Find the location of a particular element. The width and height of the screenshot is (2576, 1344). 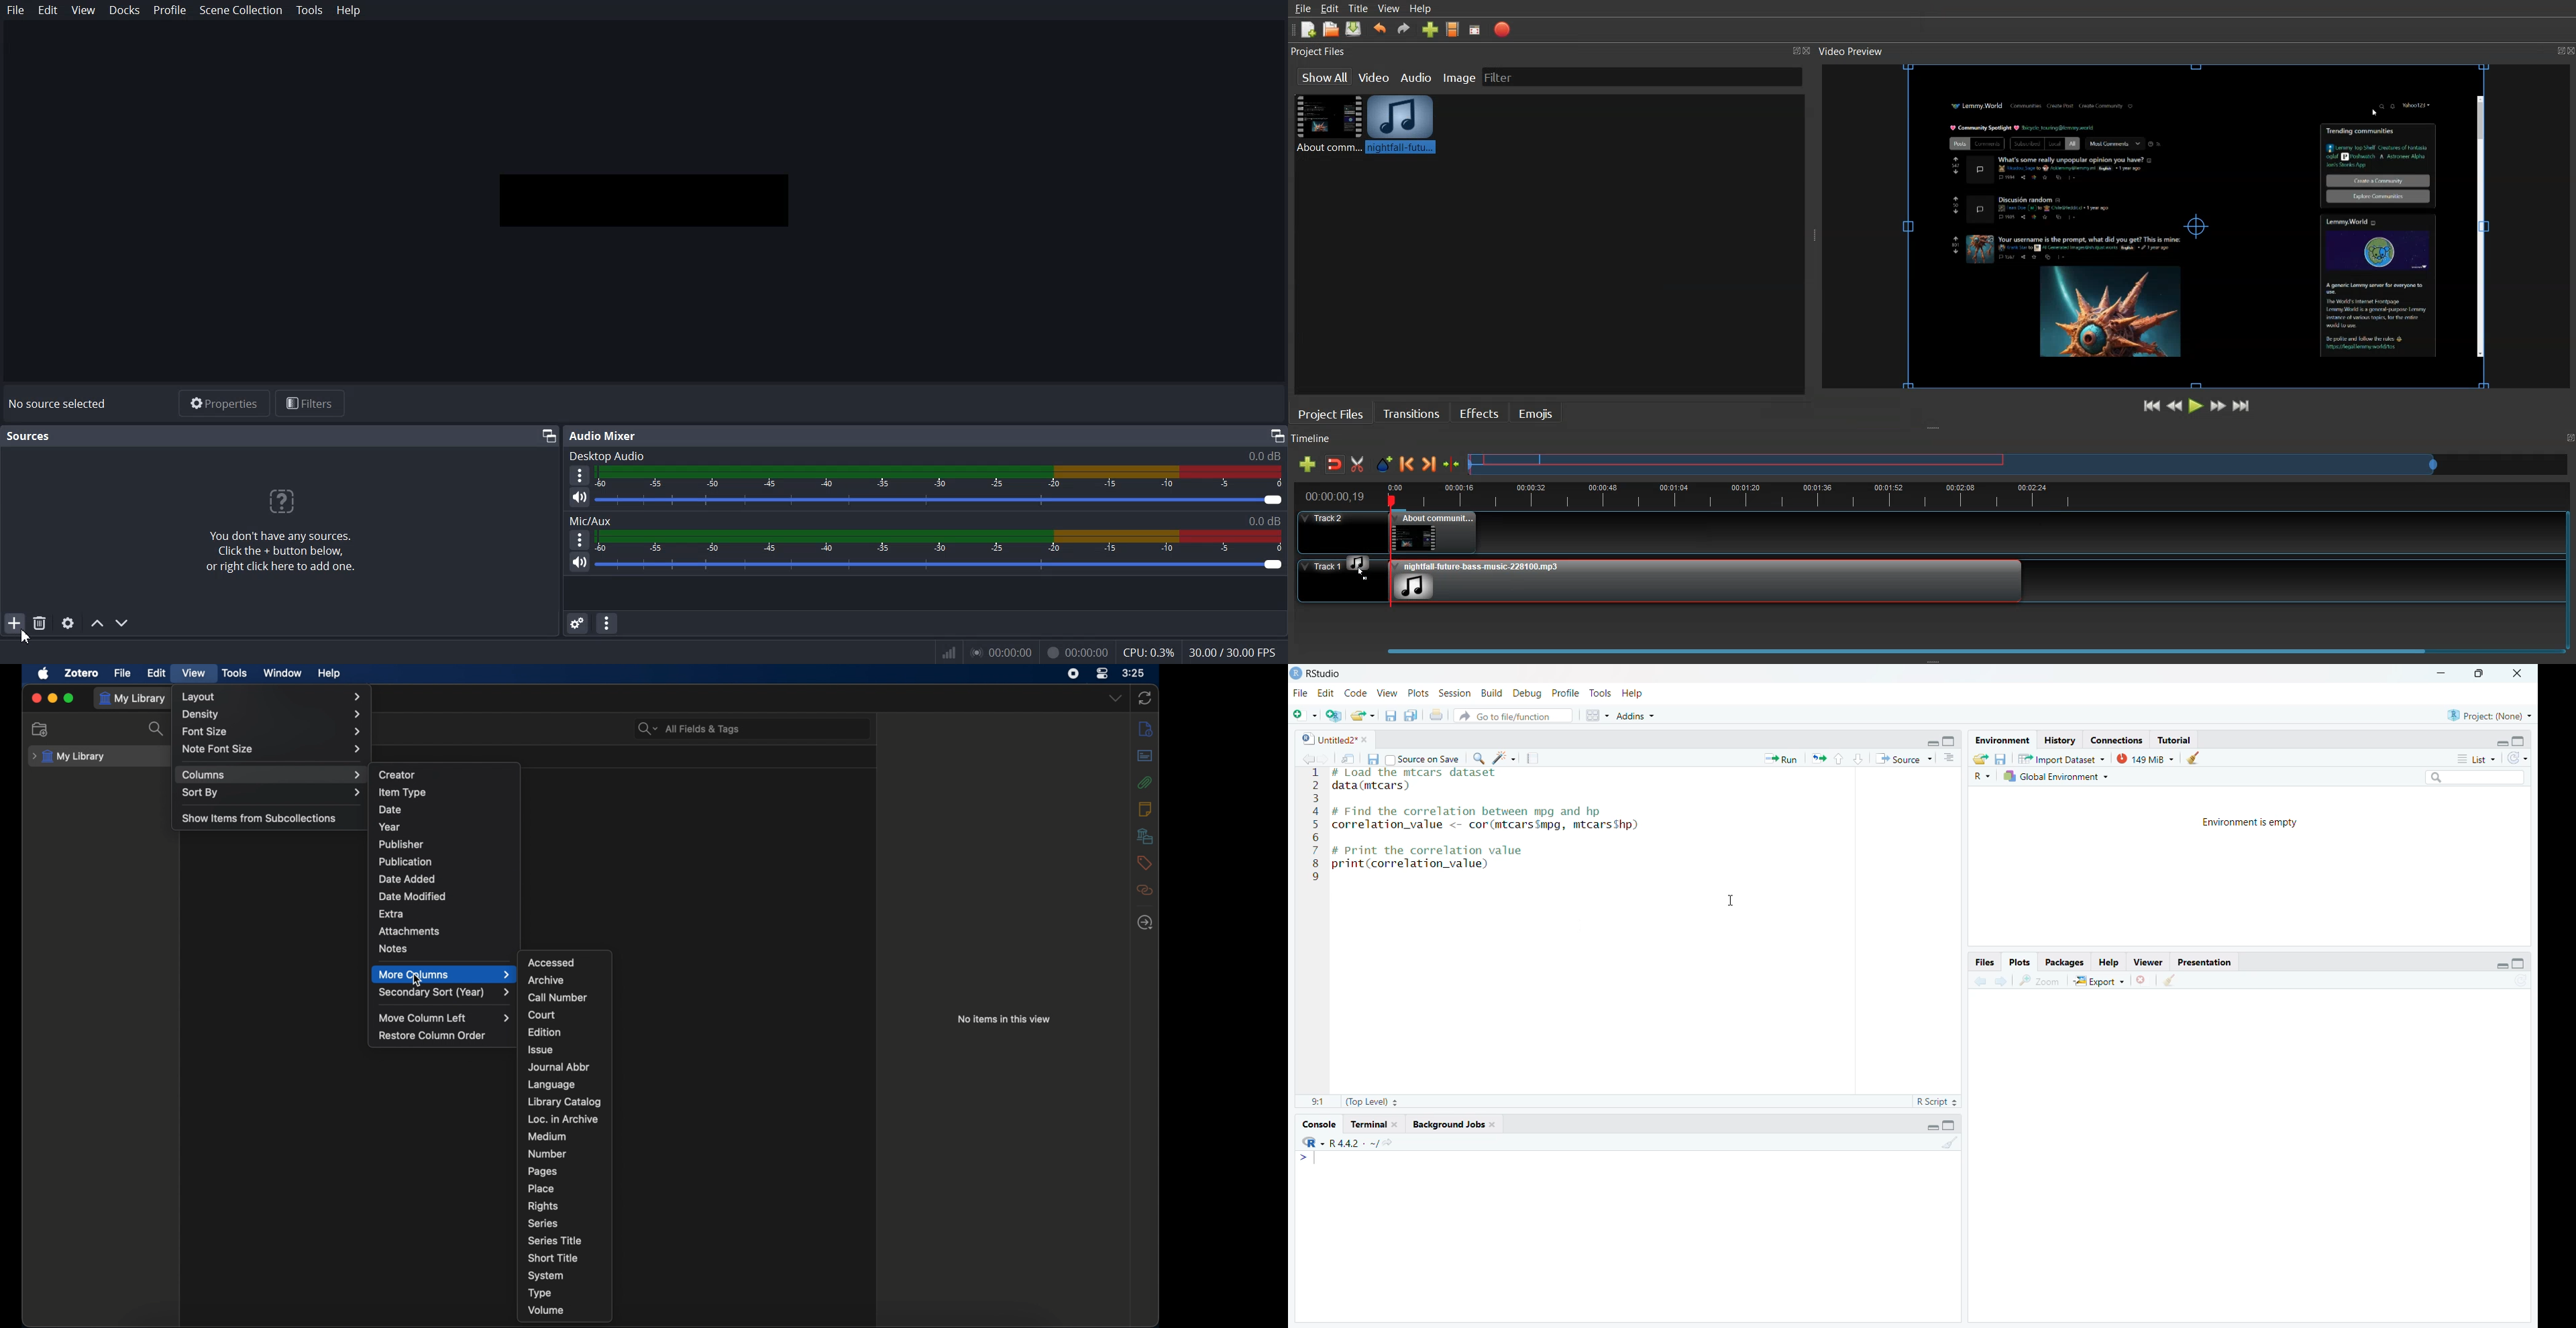

Environment is located at coordinates (2002, 740).